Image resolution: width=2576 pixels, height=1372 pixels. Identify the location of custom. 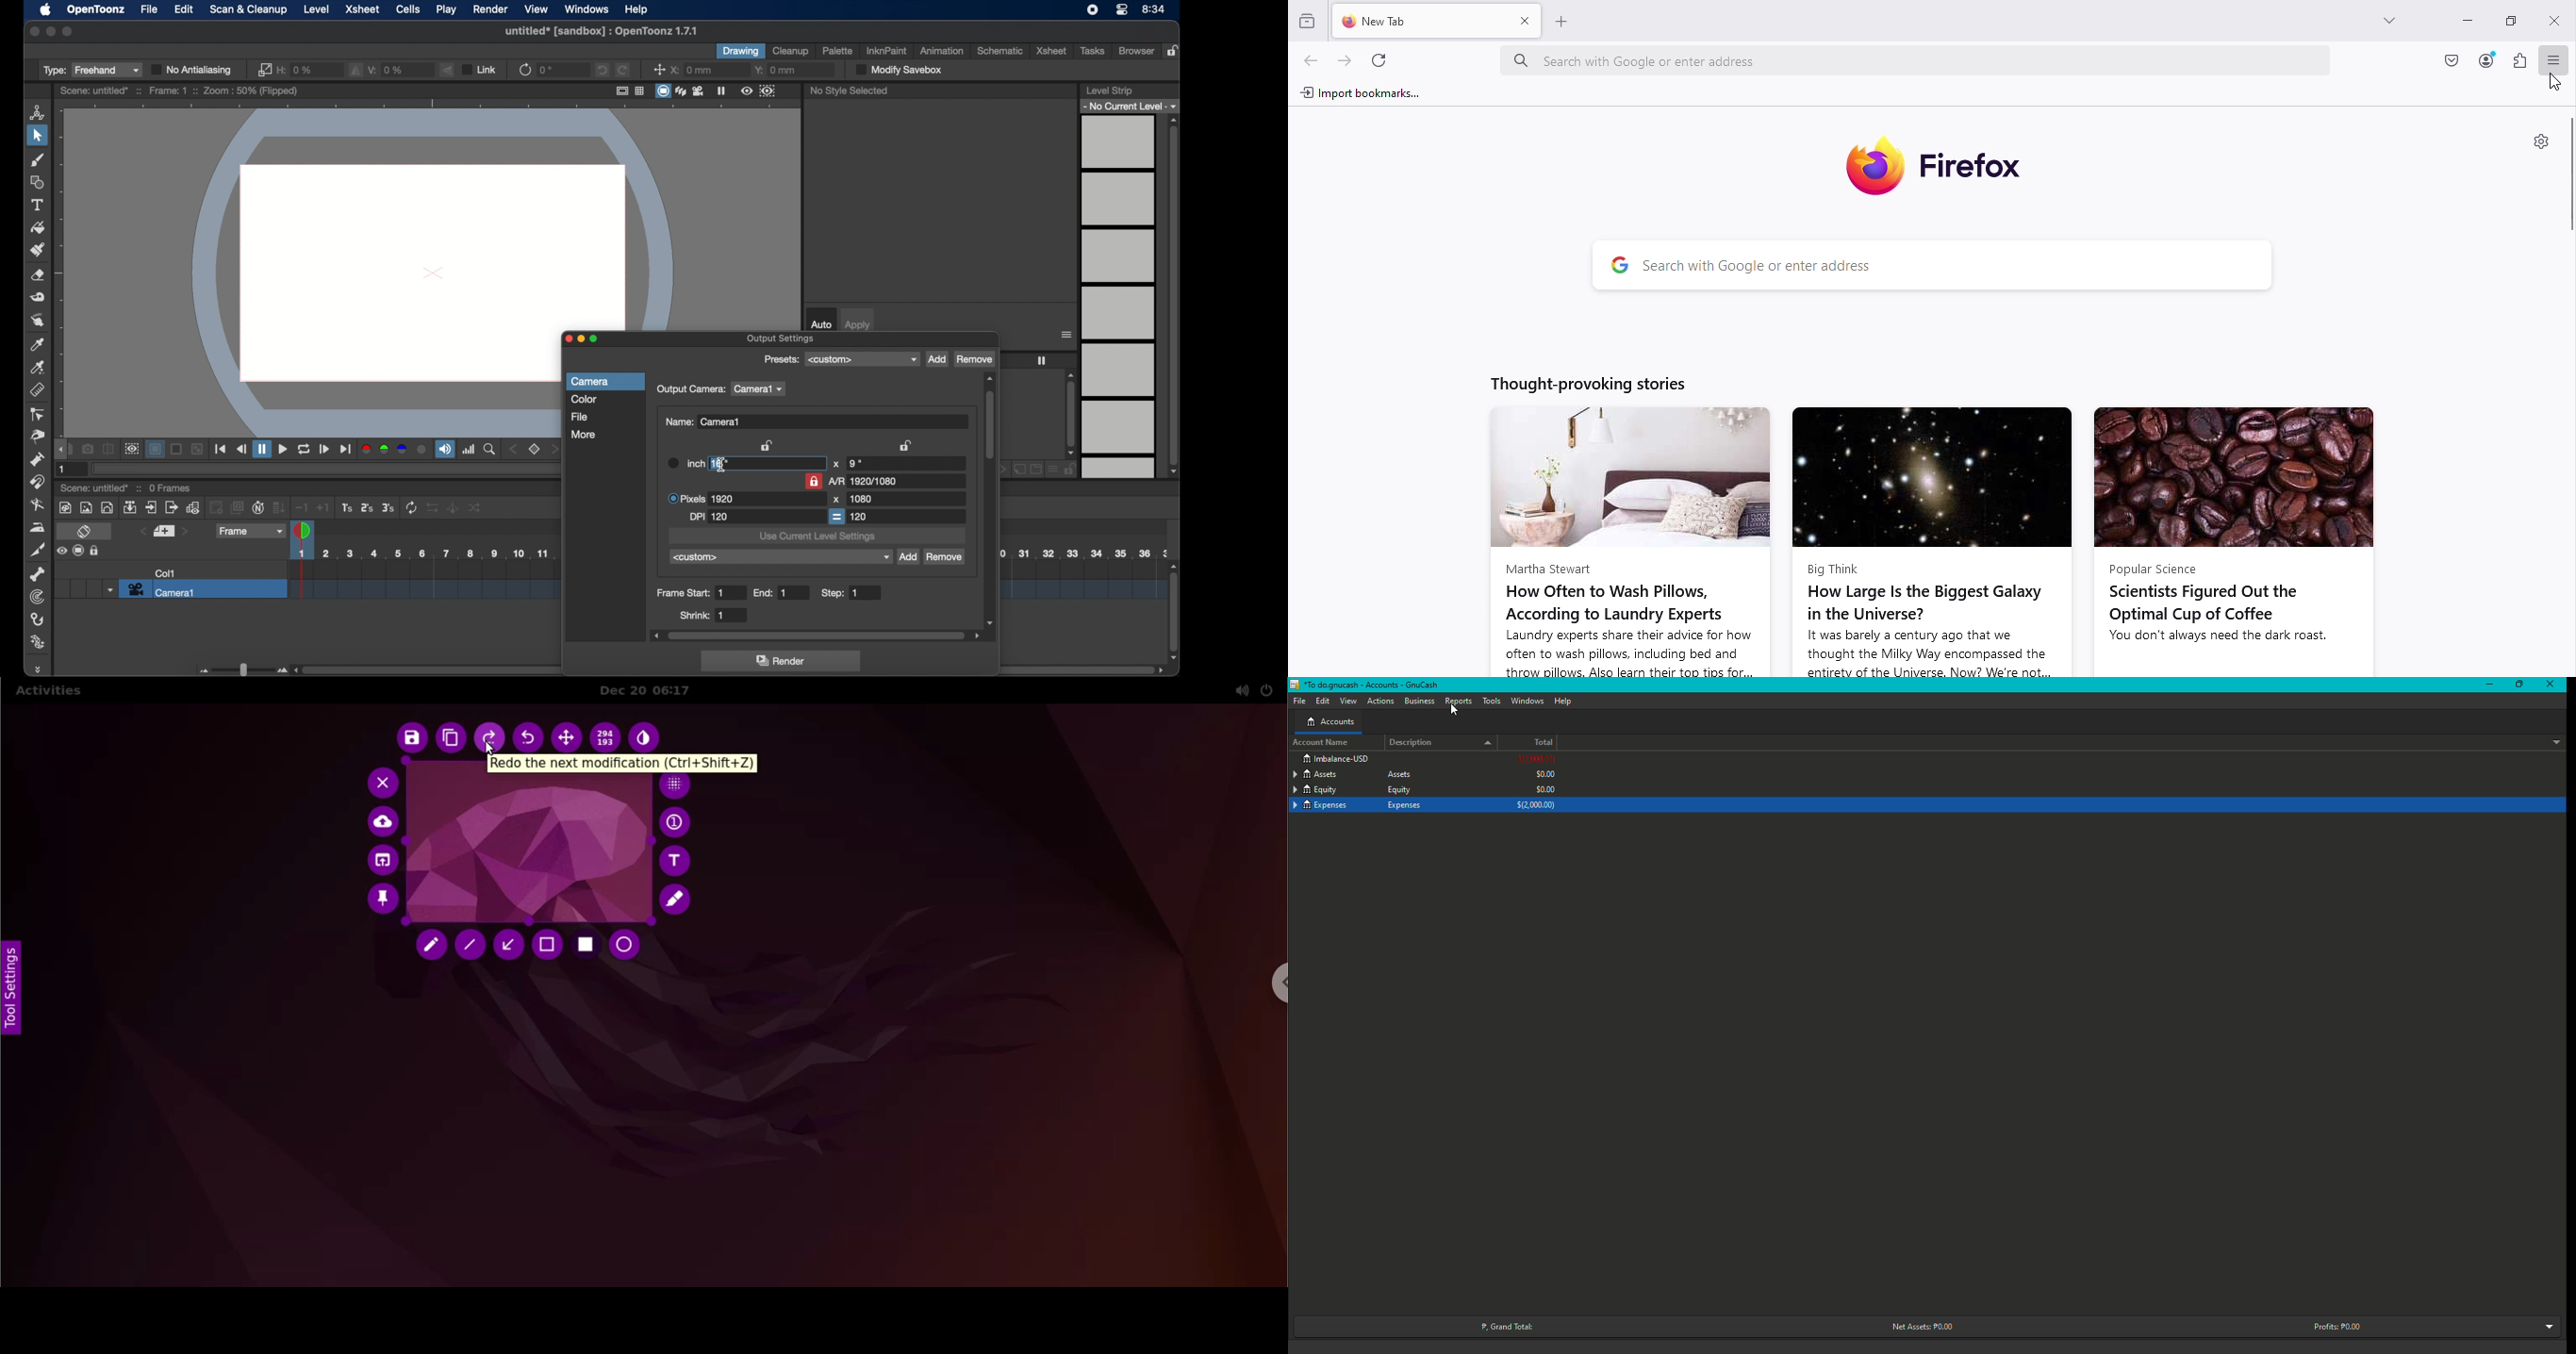
(781, 557).